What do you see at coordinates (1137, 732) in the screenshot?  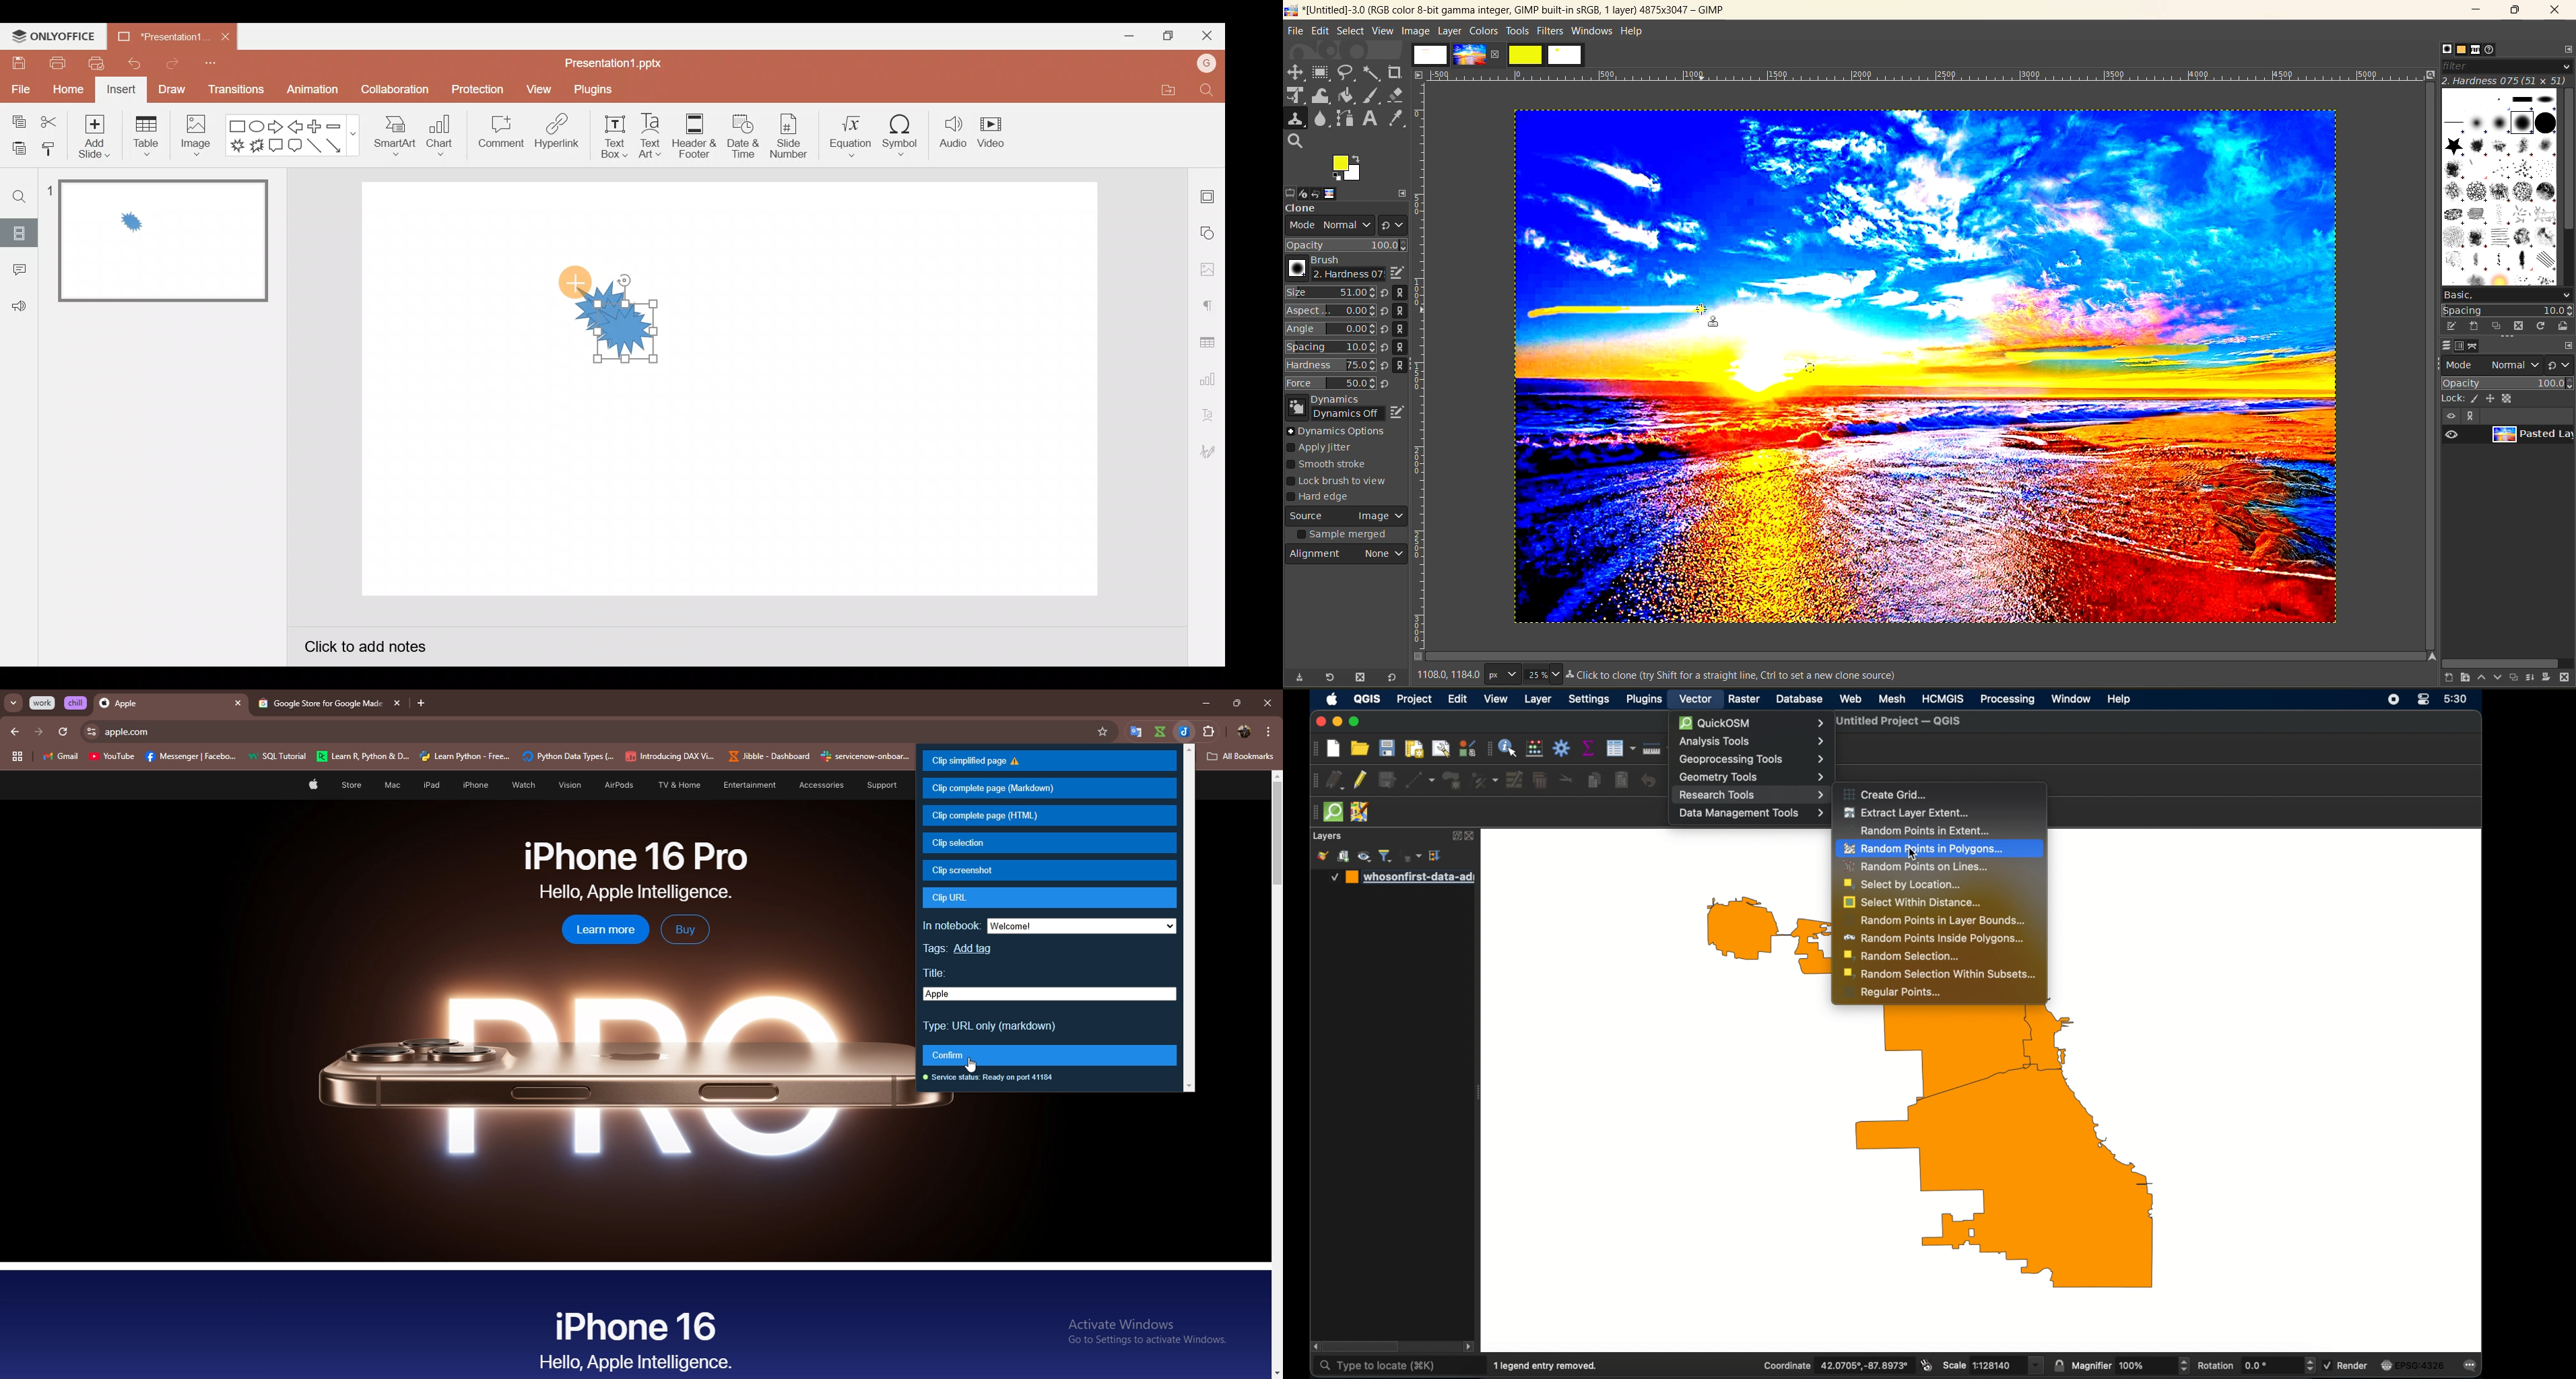 I see `Google translate` at bounding box center [1137, 732].